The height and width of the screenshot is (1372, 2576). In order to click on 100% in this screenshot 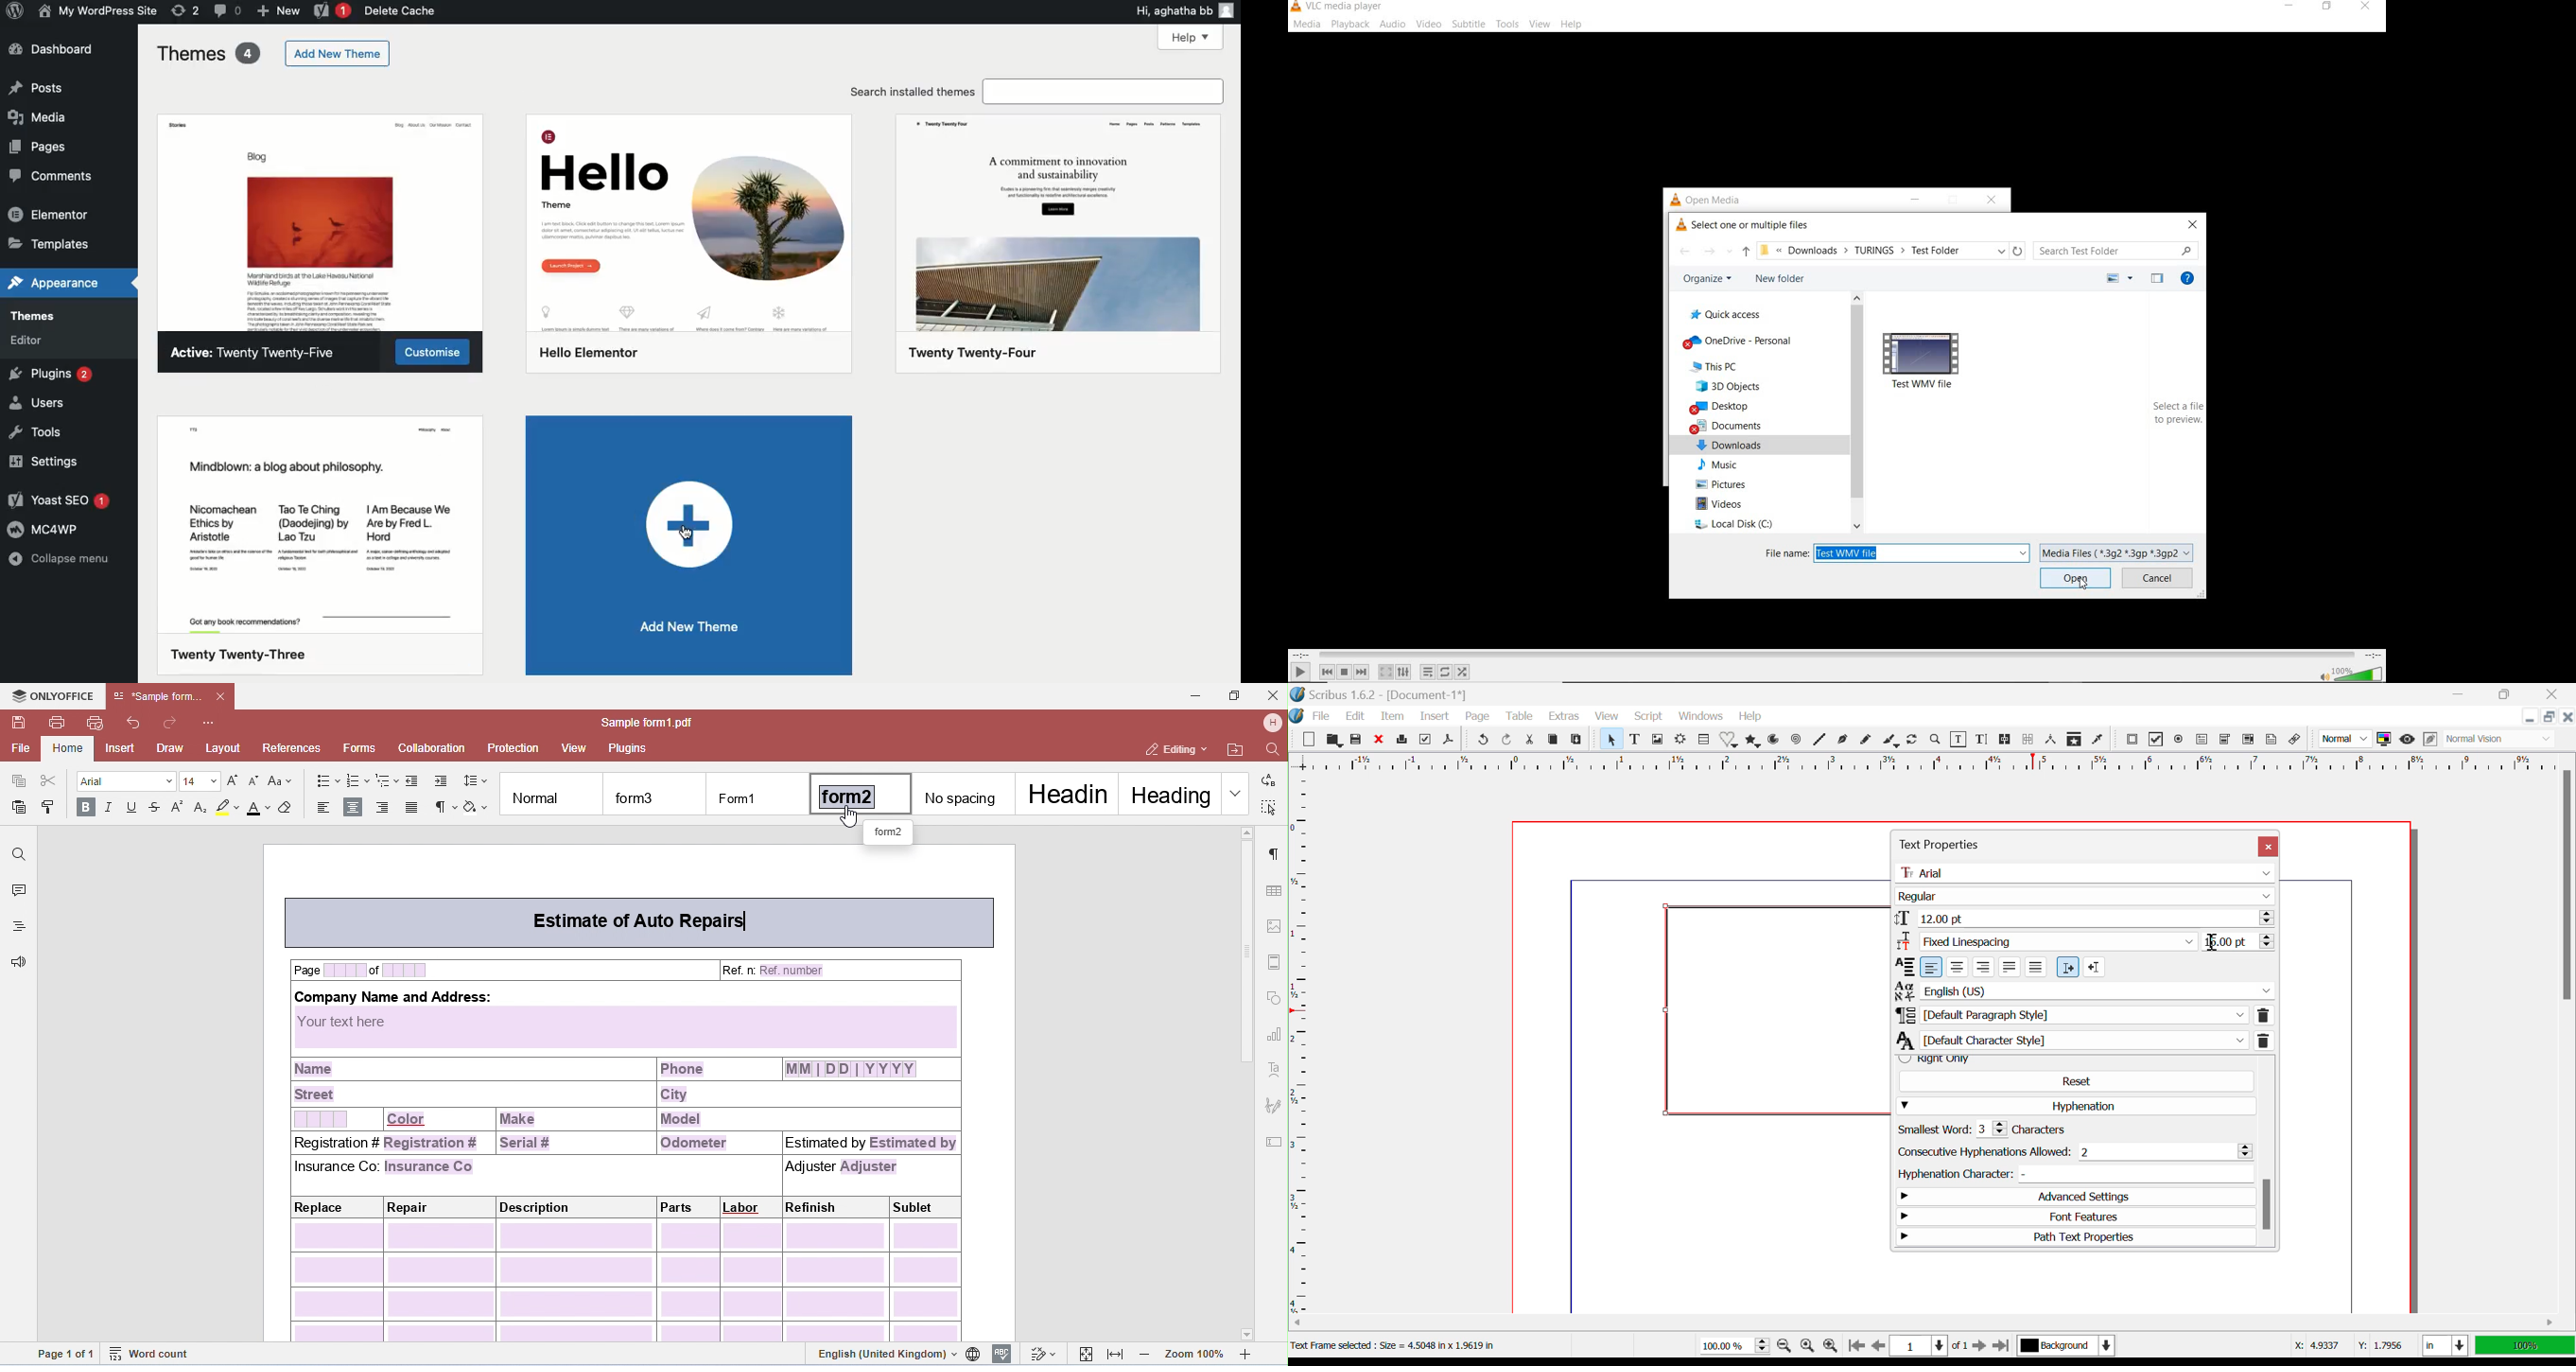, I will do `click(2524, 1346)`.